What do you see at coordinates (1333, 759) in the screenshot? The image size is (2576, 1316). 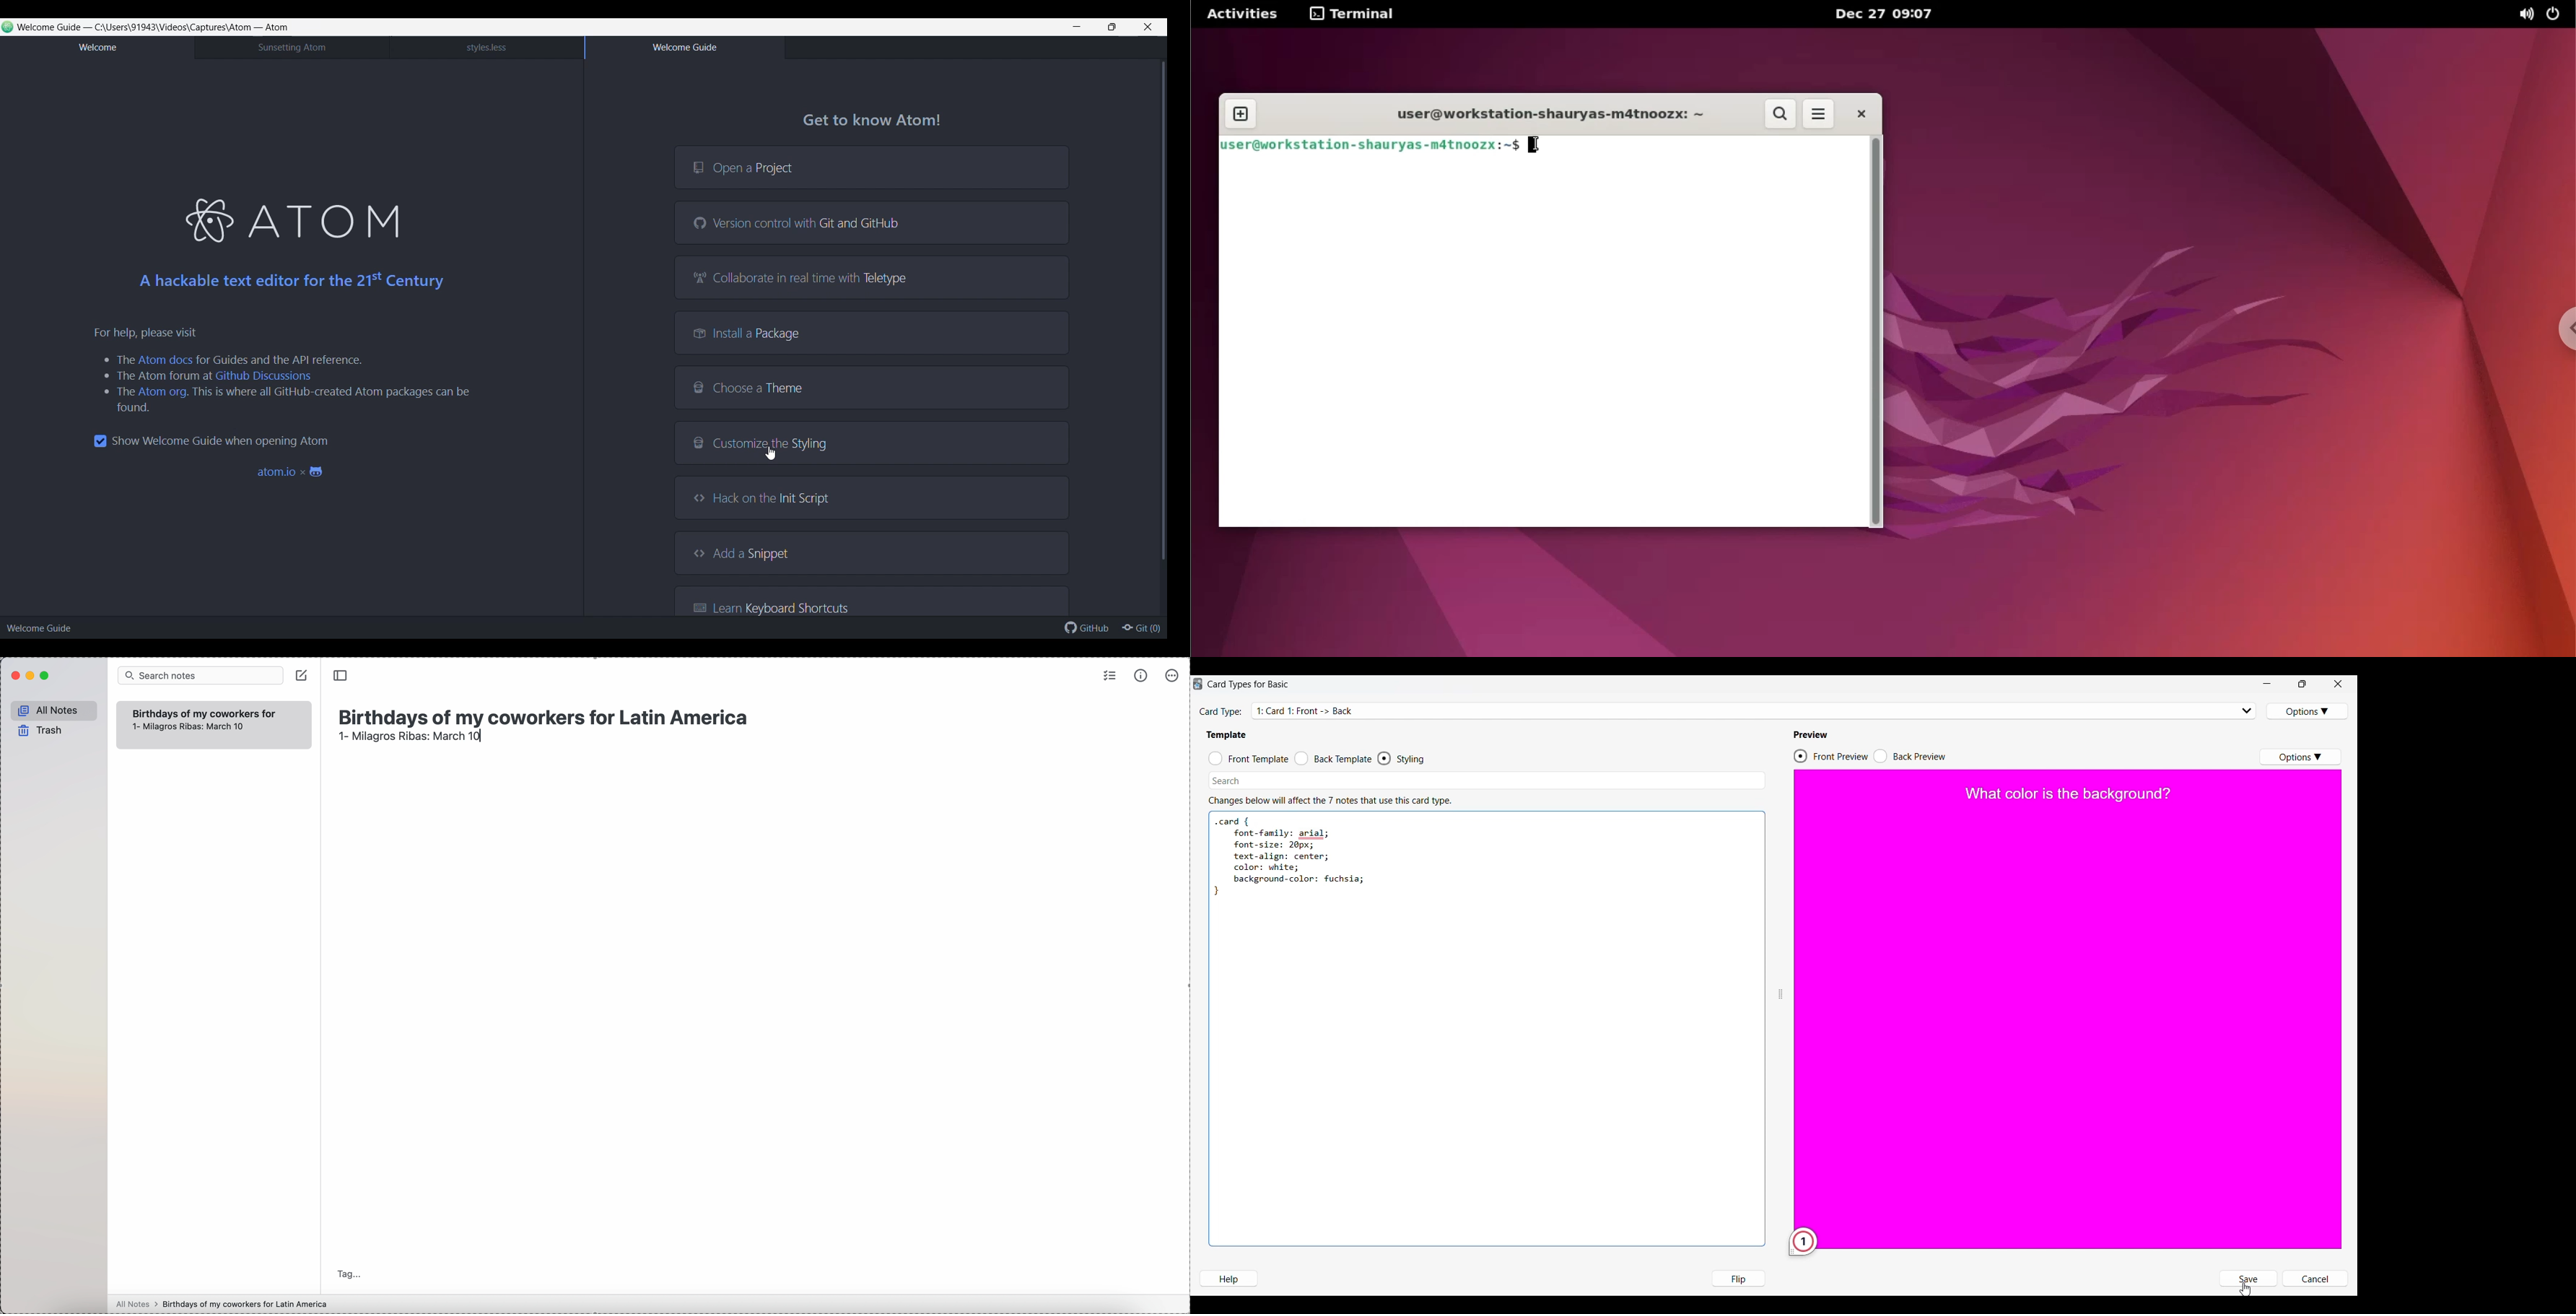 I see `Back template` at bounding box center [1333, 759].